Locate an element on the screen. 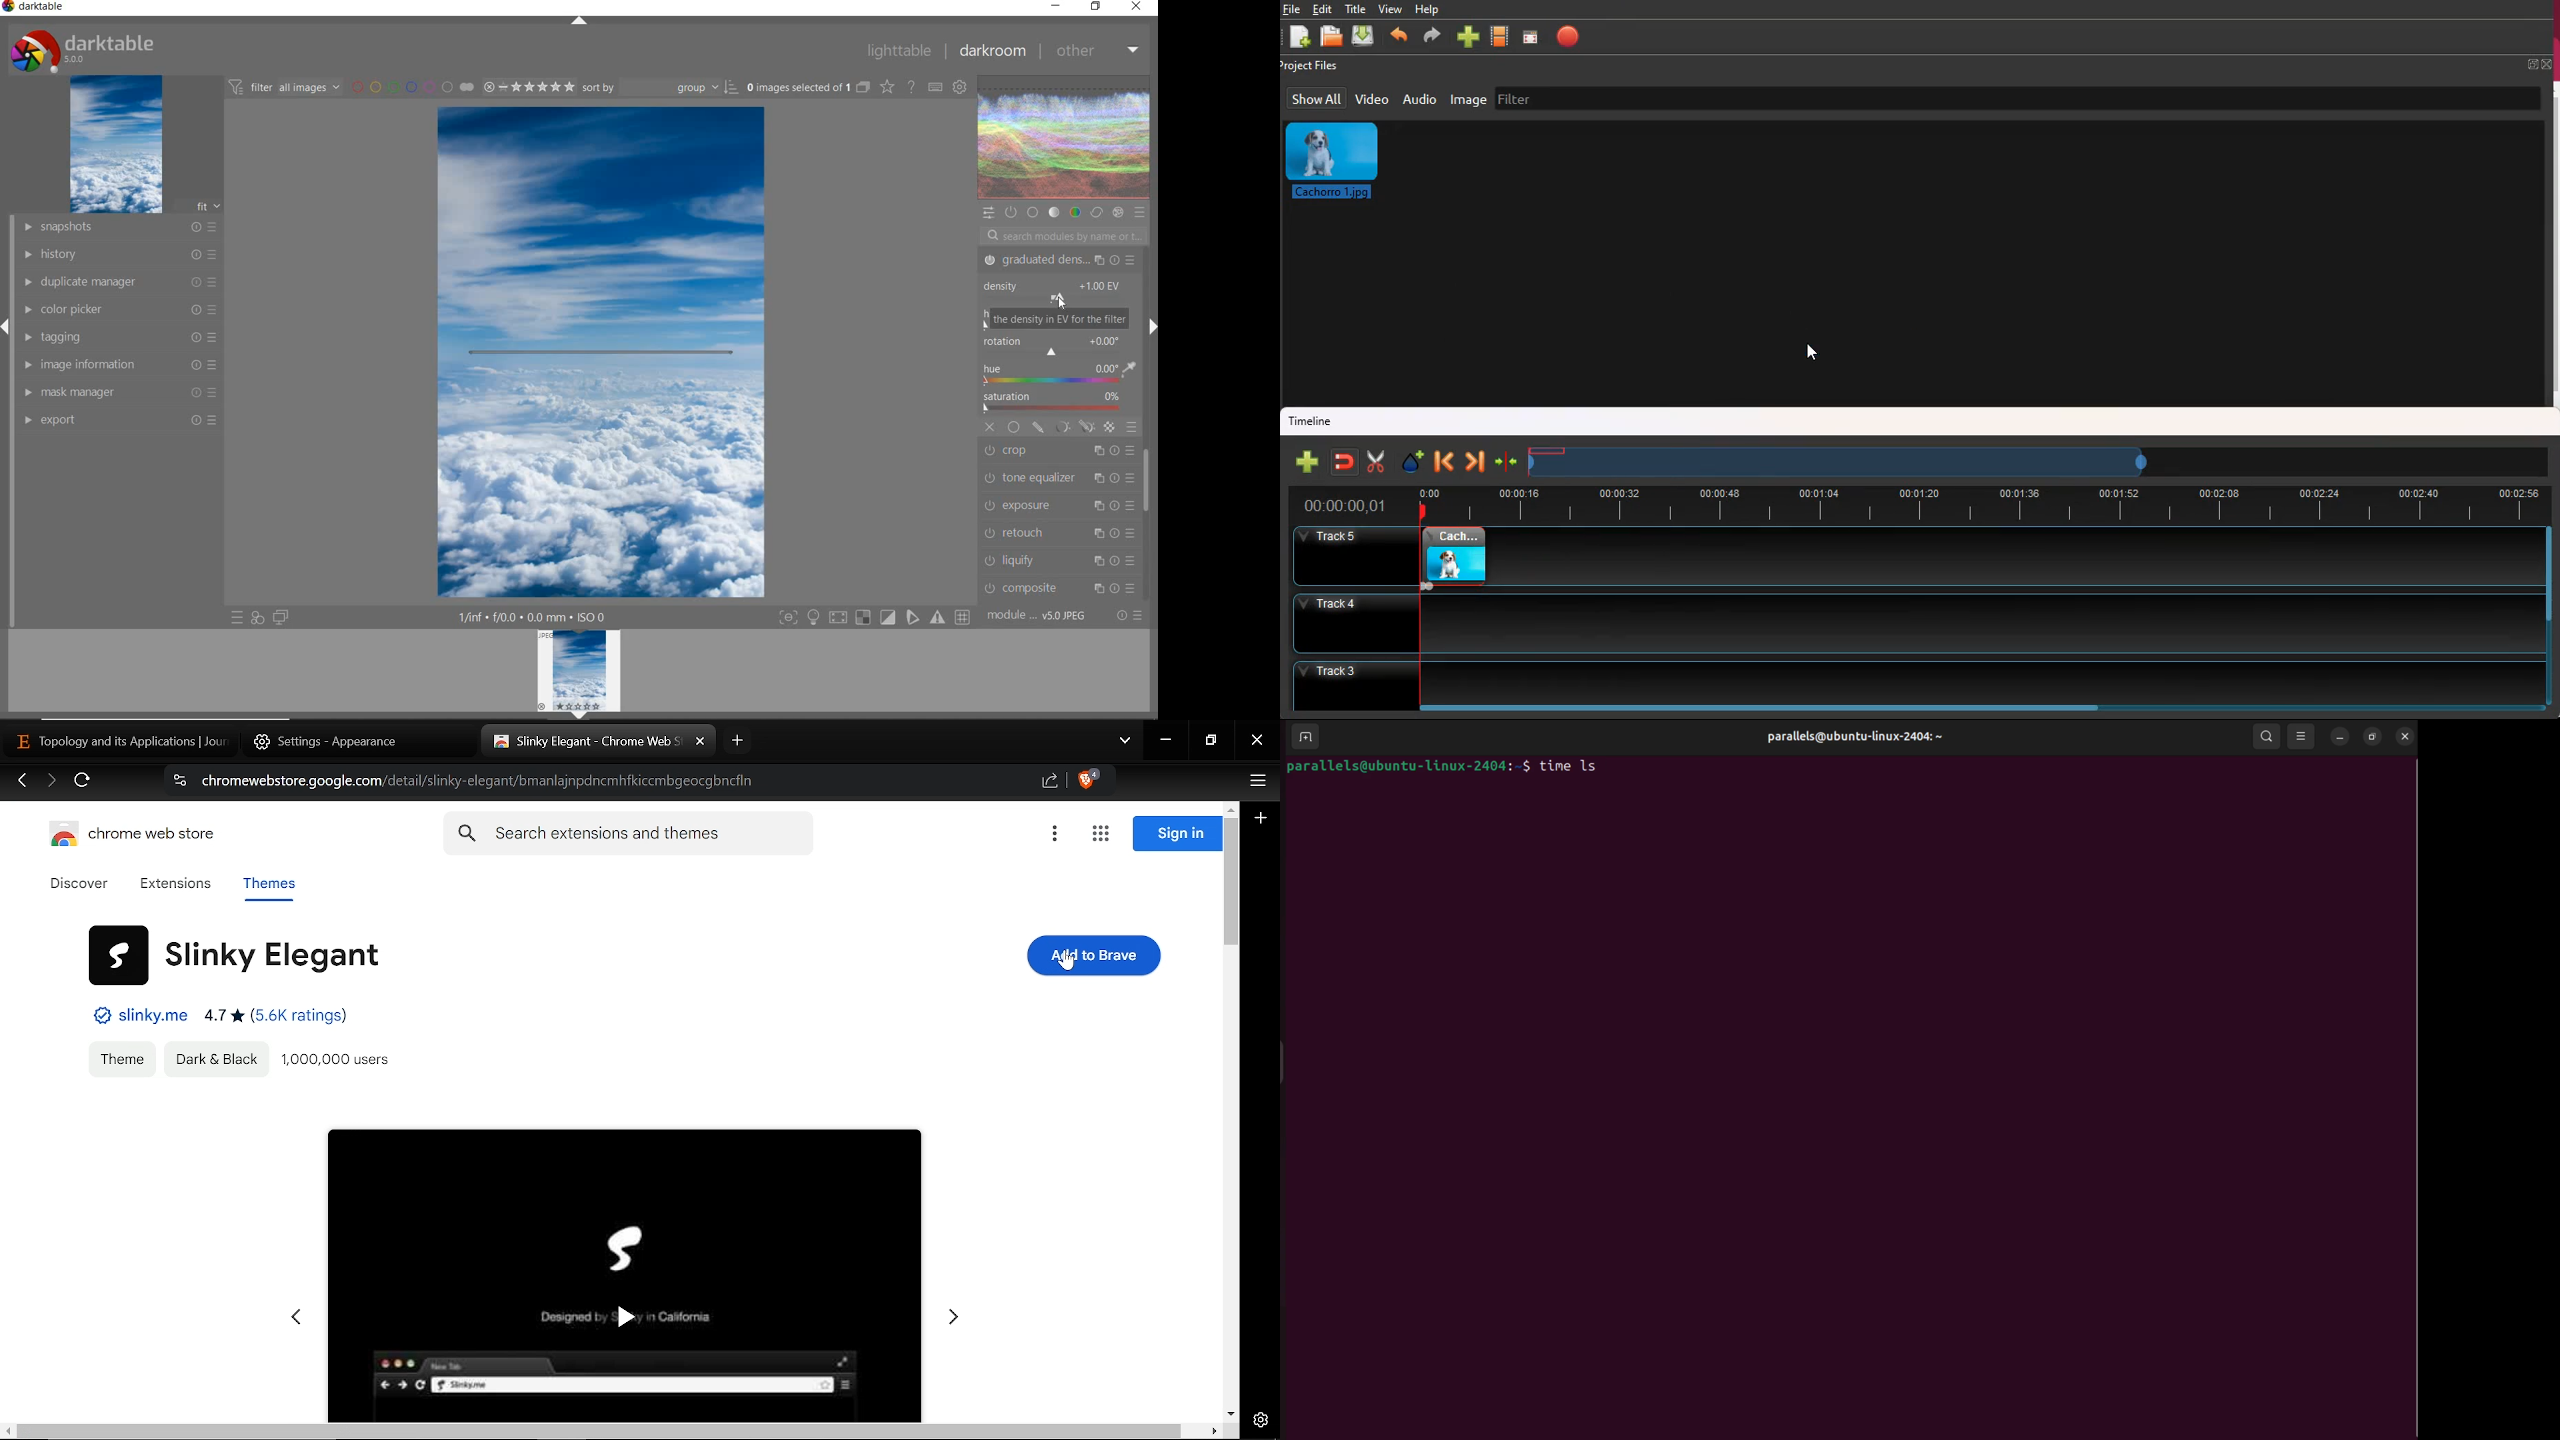 The height and width of the screenshot is (1456, 2576). COLOR PICKER is located at coordinates (121, 310).